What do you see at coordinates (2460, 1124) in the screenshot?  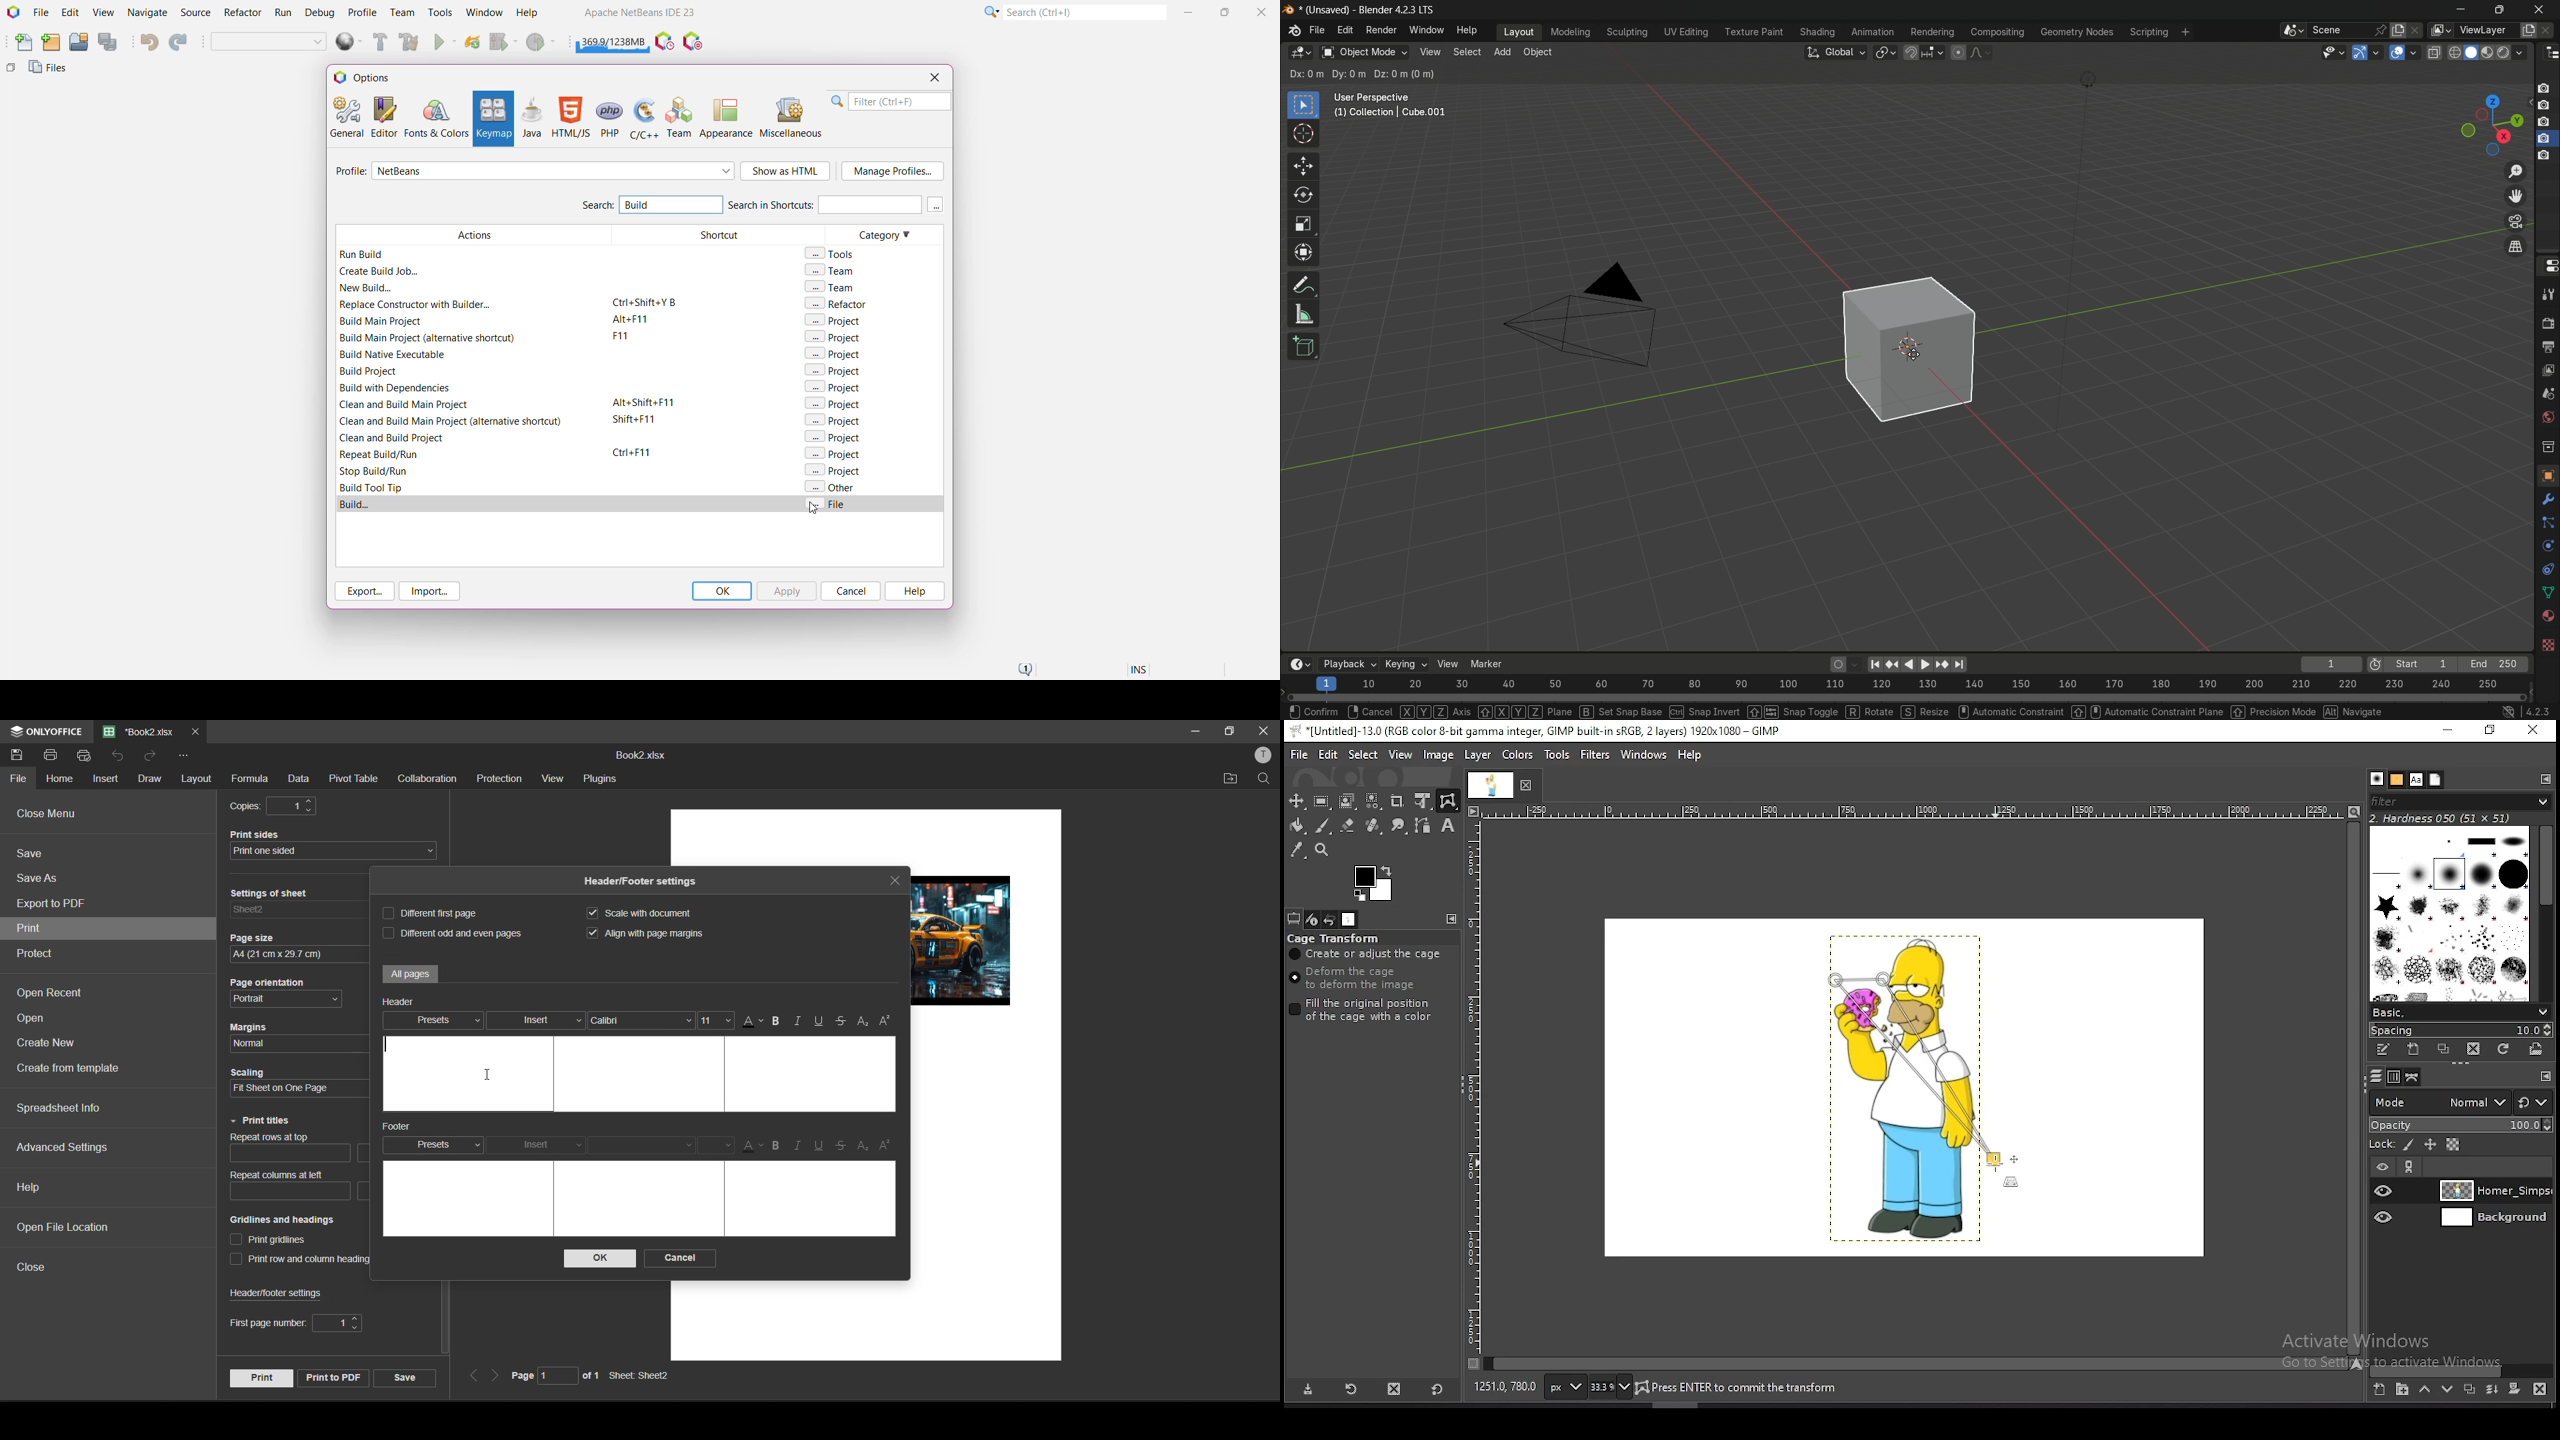 I see `opacity` at bounding box center [2460, 1124].